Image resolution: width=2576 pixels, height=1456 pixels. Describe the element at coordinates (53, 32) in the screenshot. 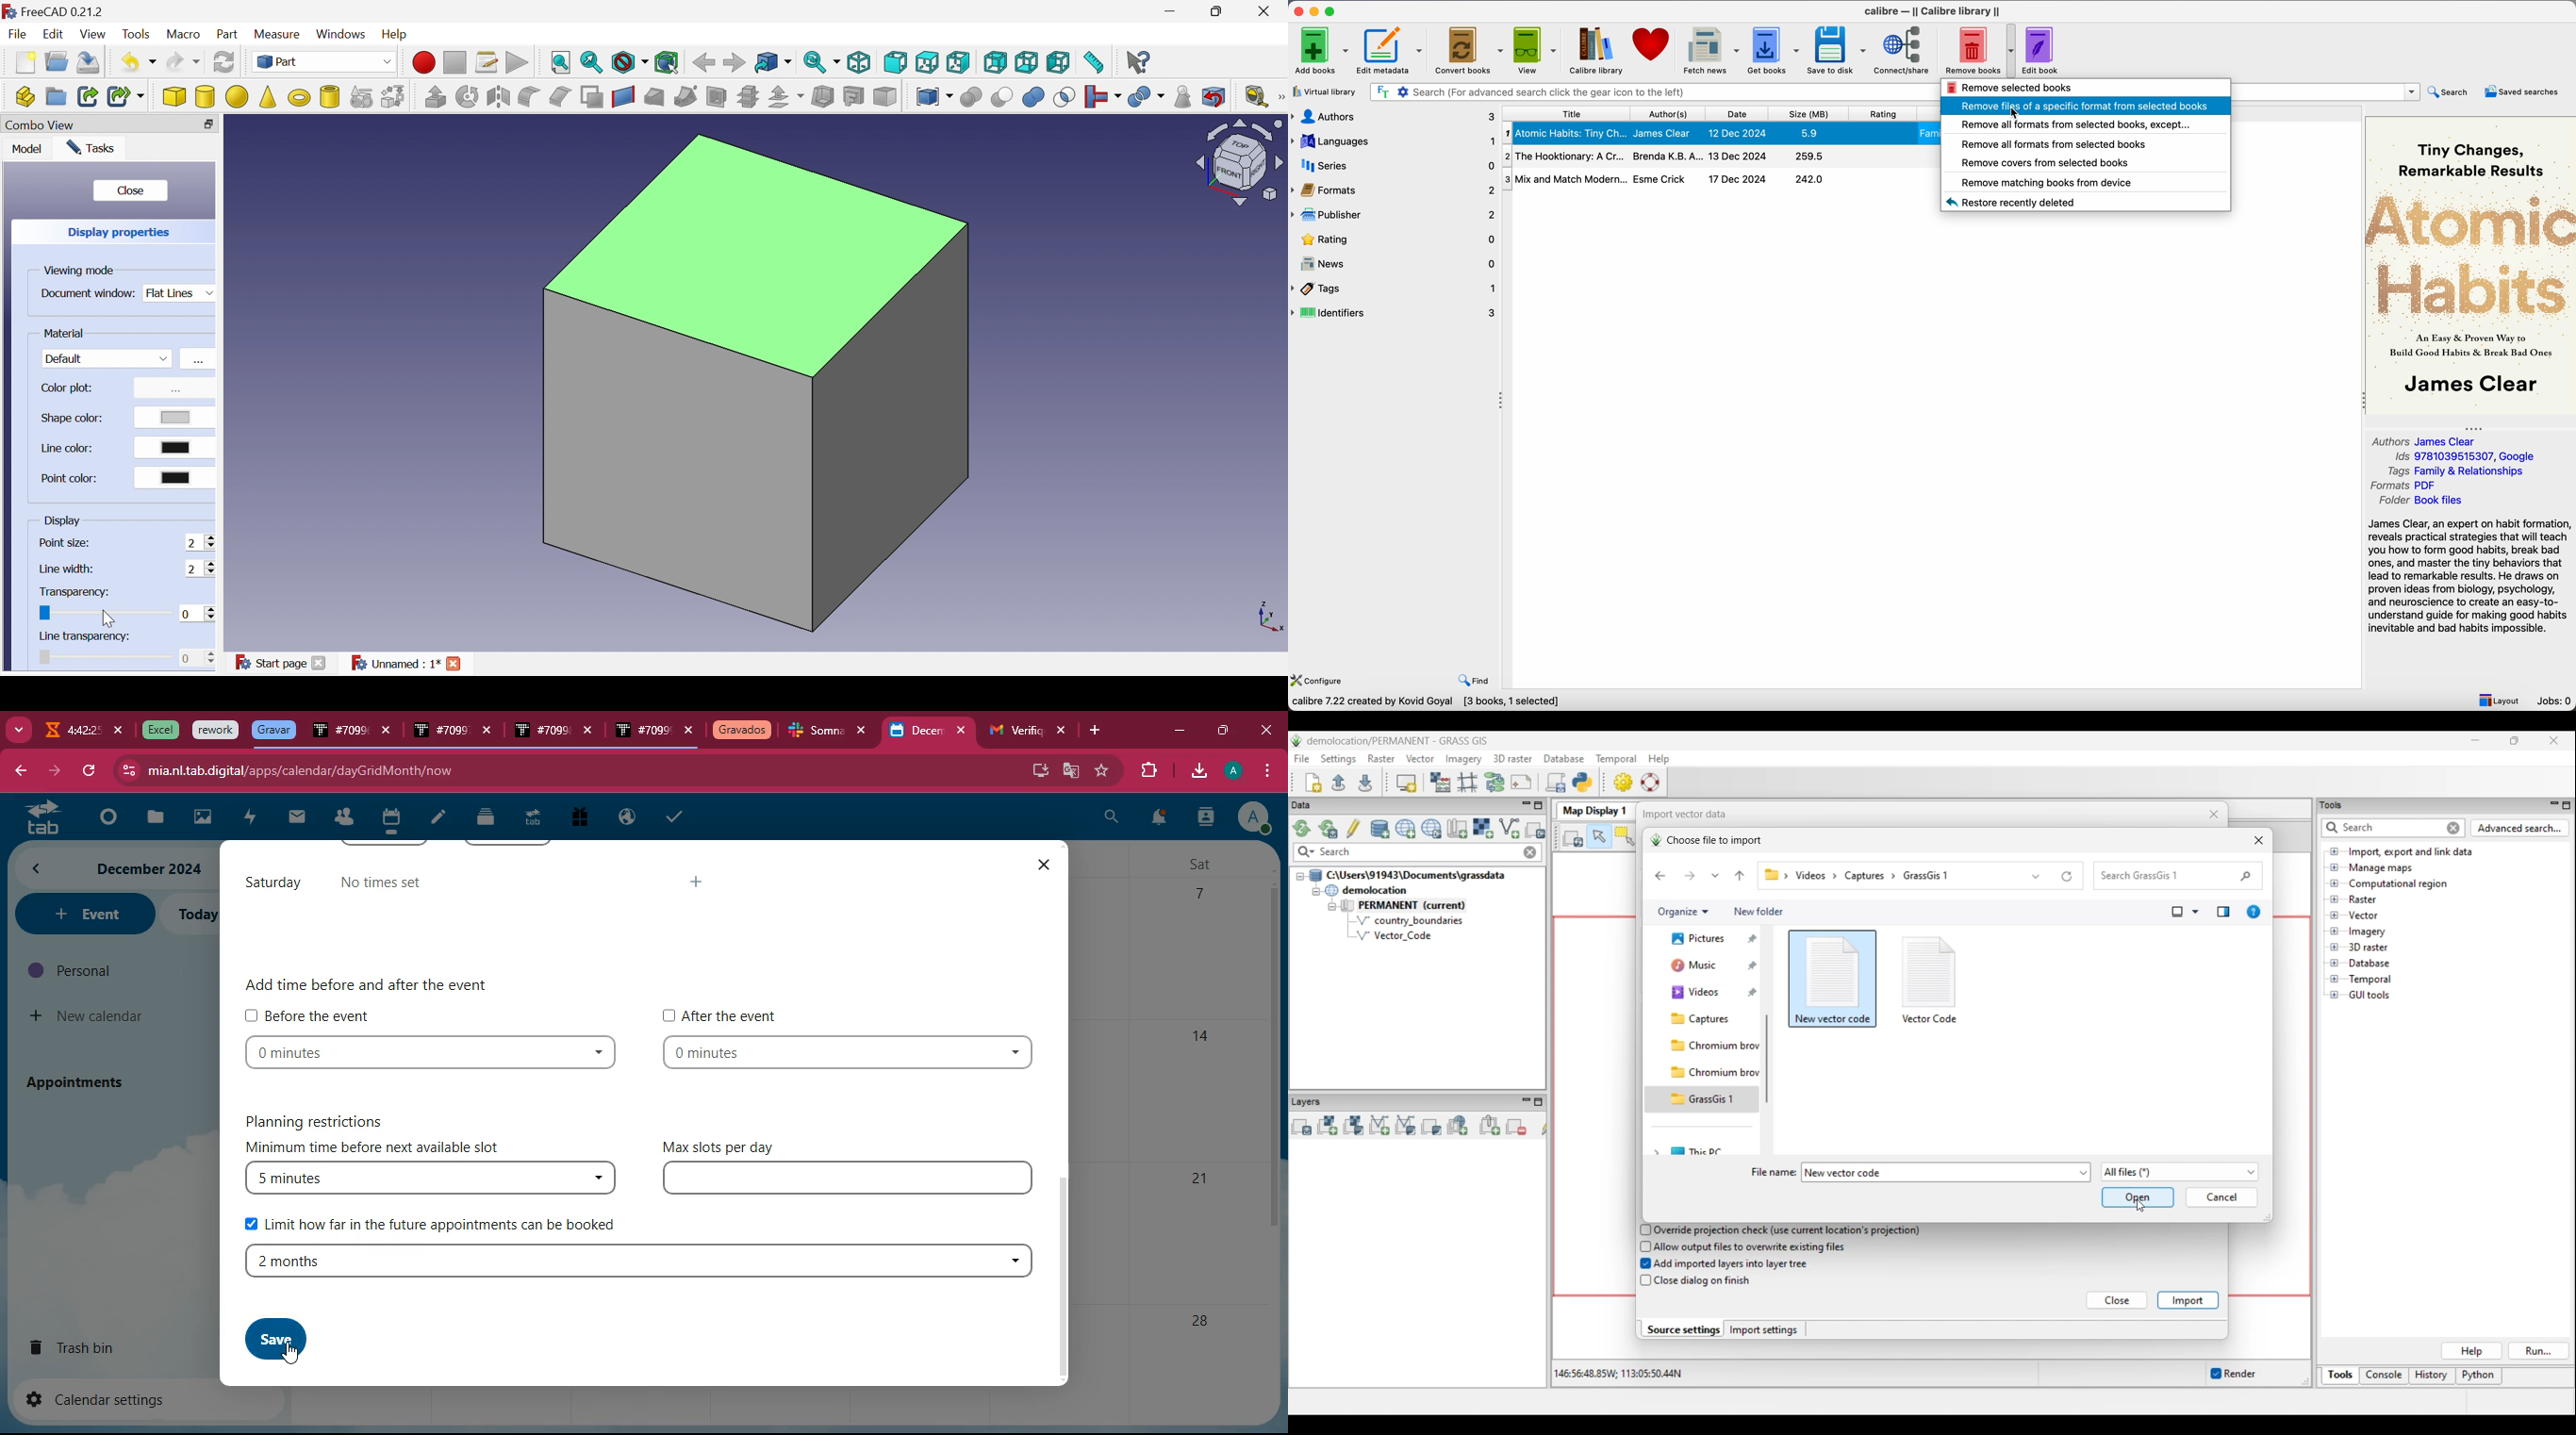

I see `Edit` at that location.